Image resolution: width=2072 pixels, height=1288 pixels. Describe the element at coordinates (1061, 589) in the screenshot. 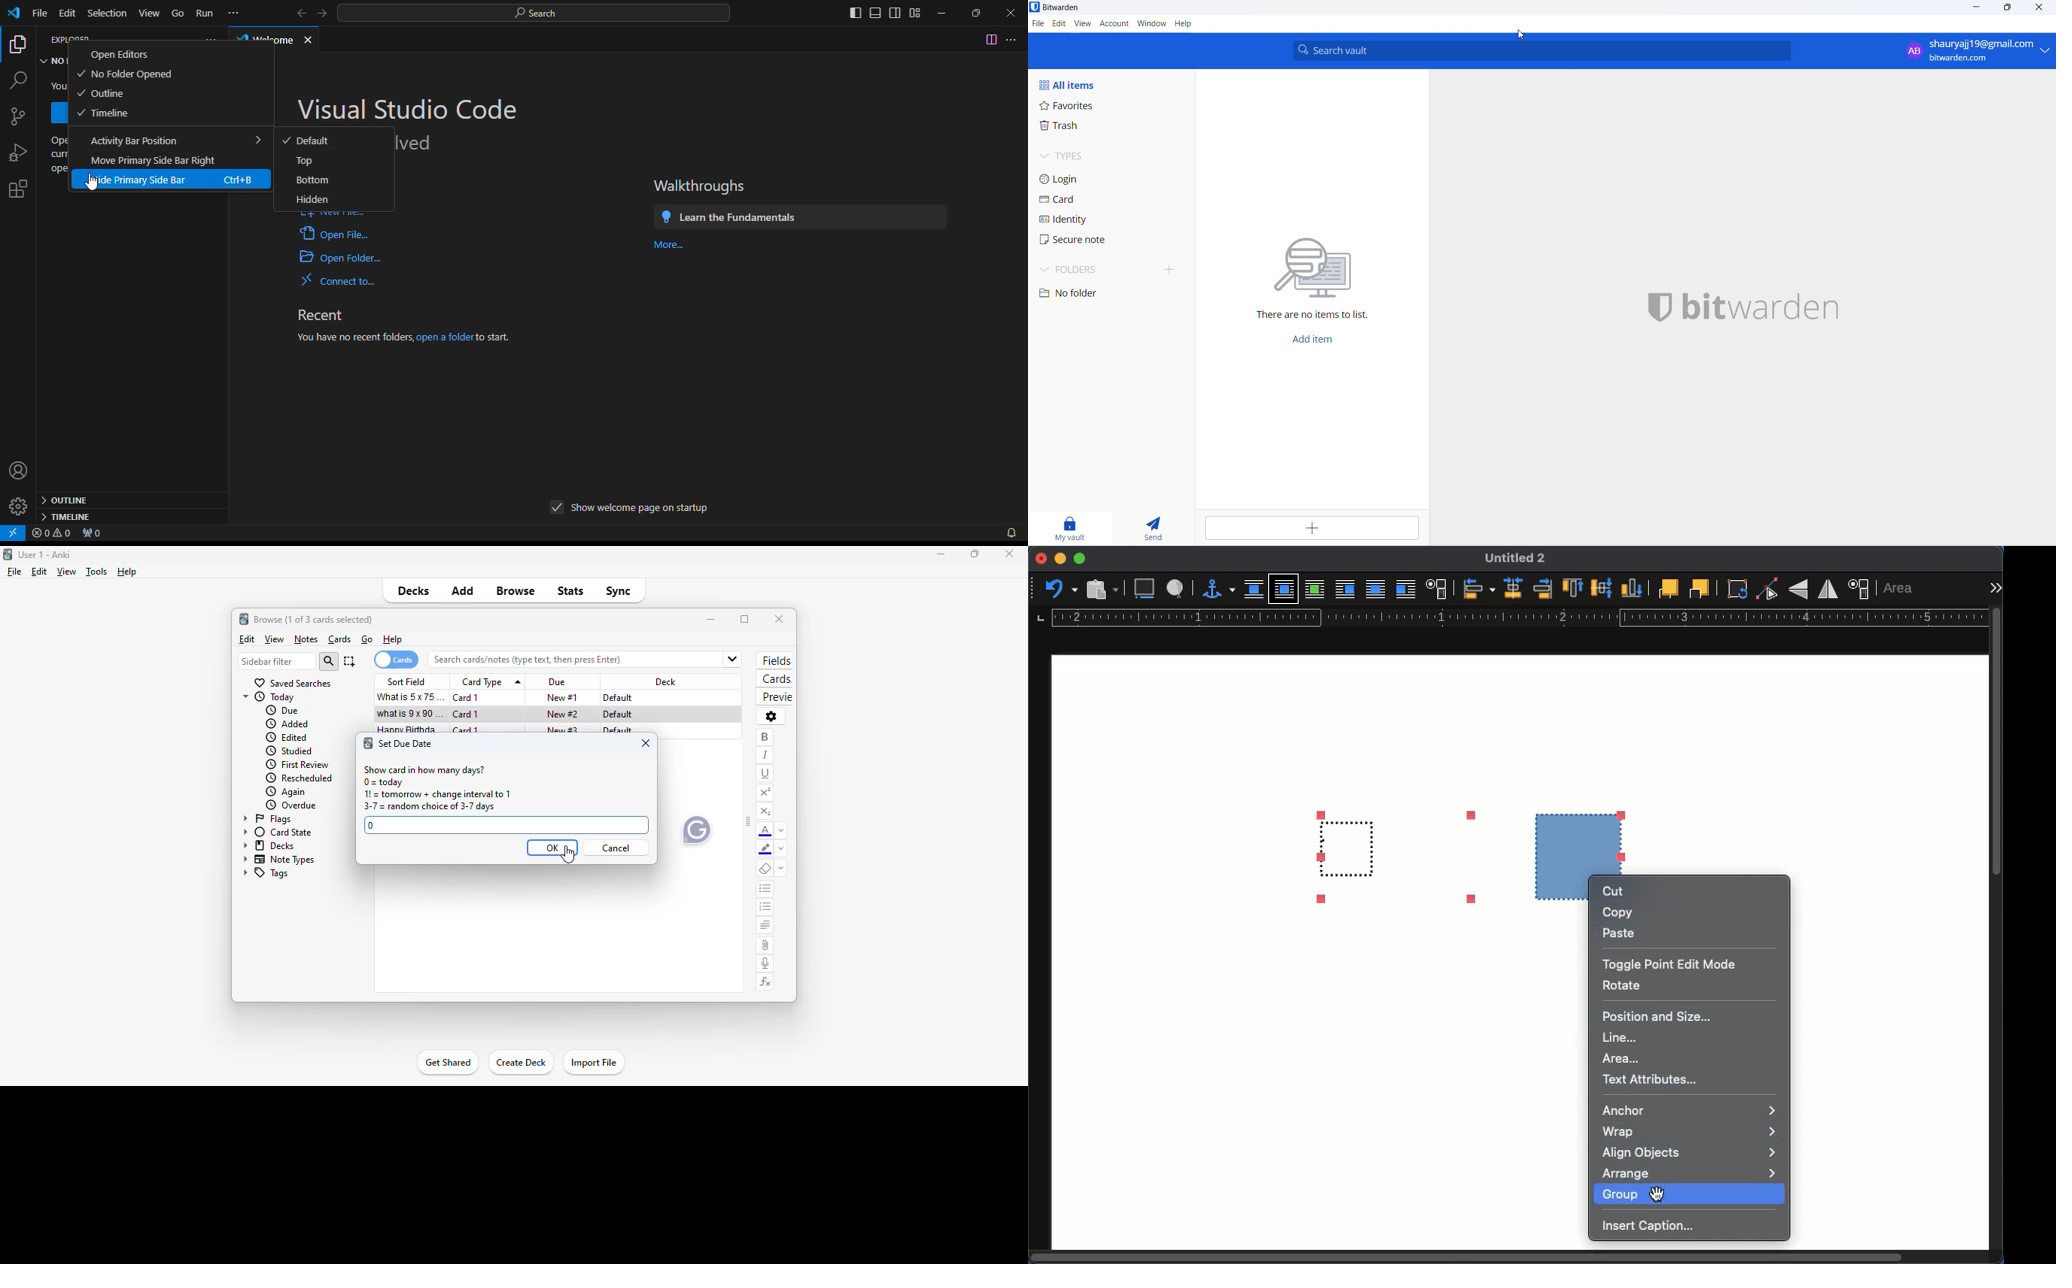

I see `undo` at that location.